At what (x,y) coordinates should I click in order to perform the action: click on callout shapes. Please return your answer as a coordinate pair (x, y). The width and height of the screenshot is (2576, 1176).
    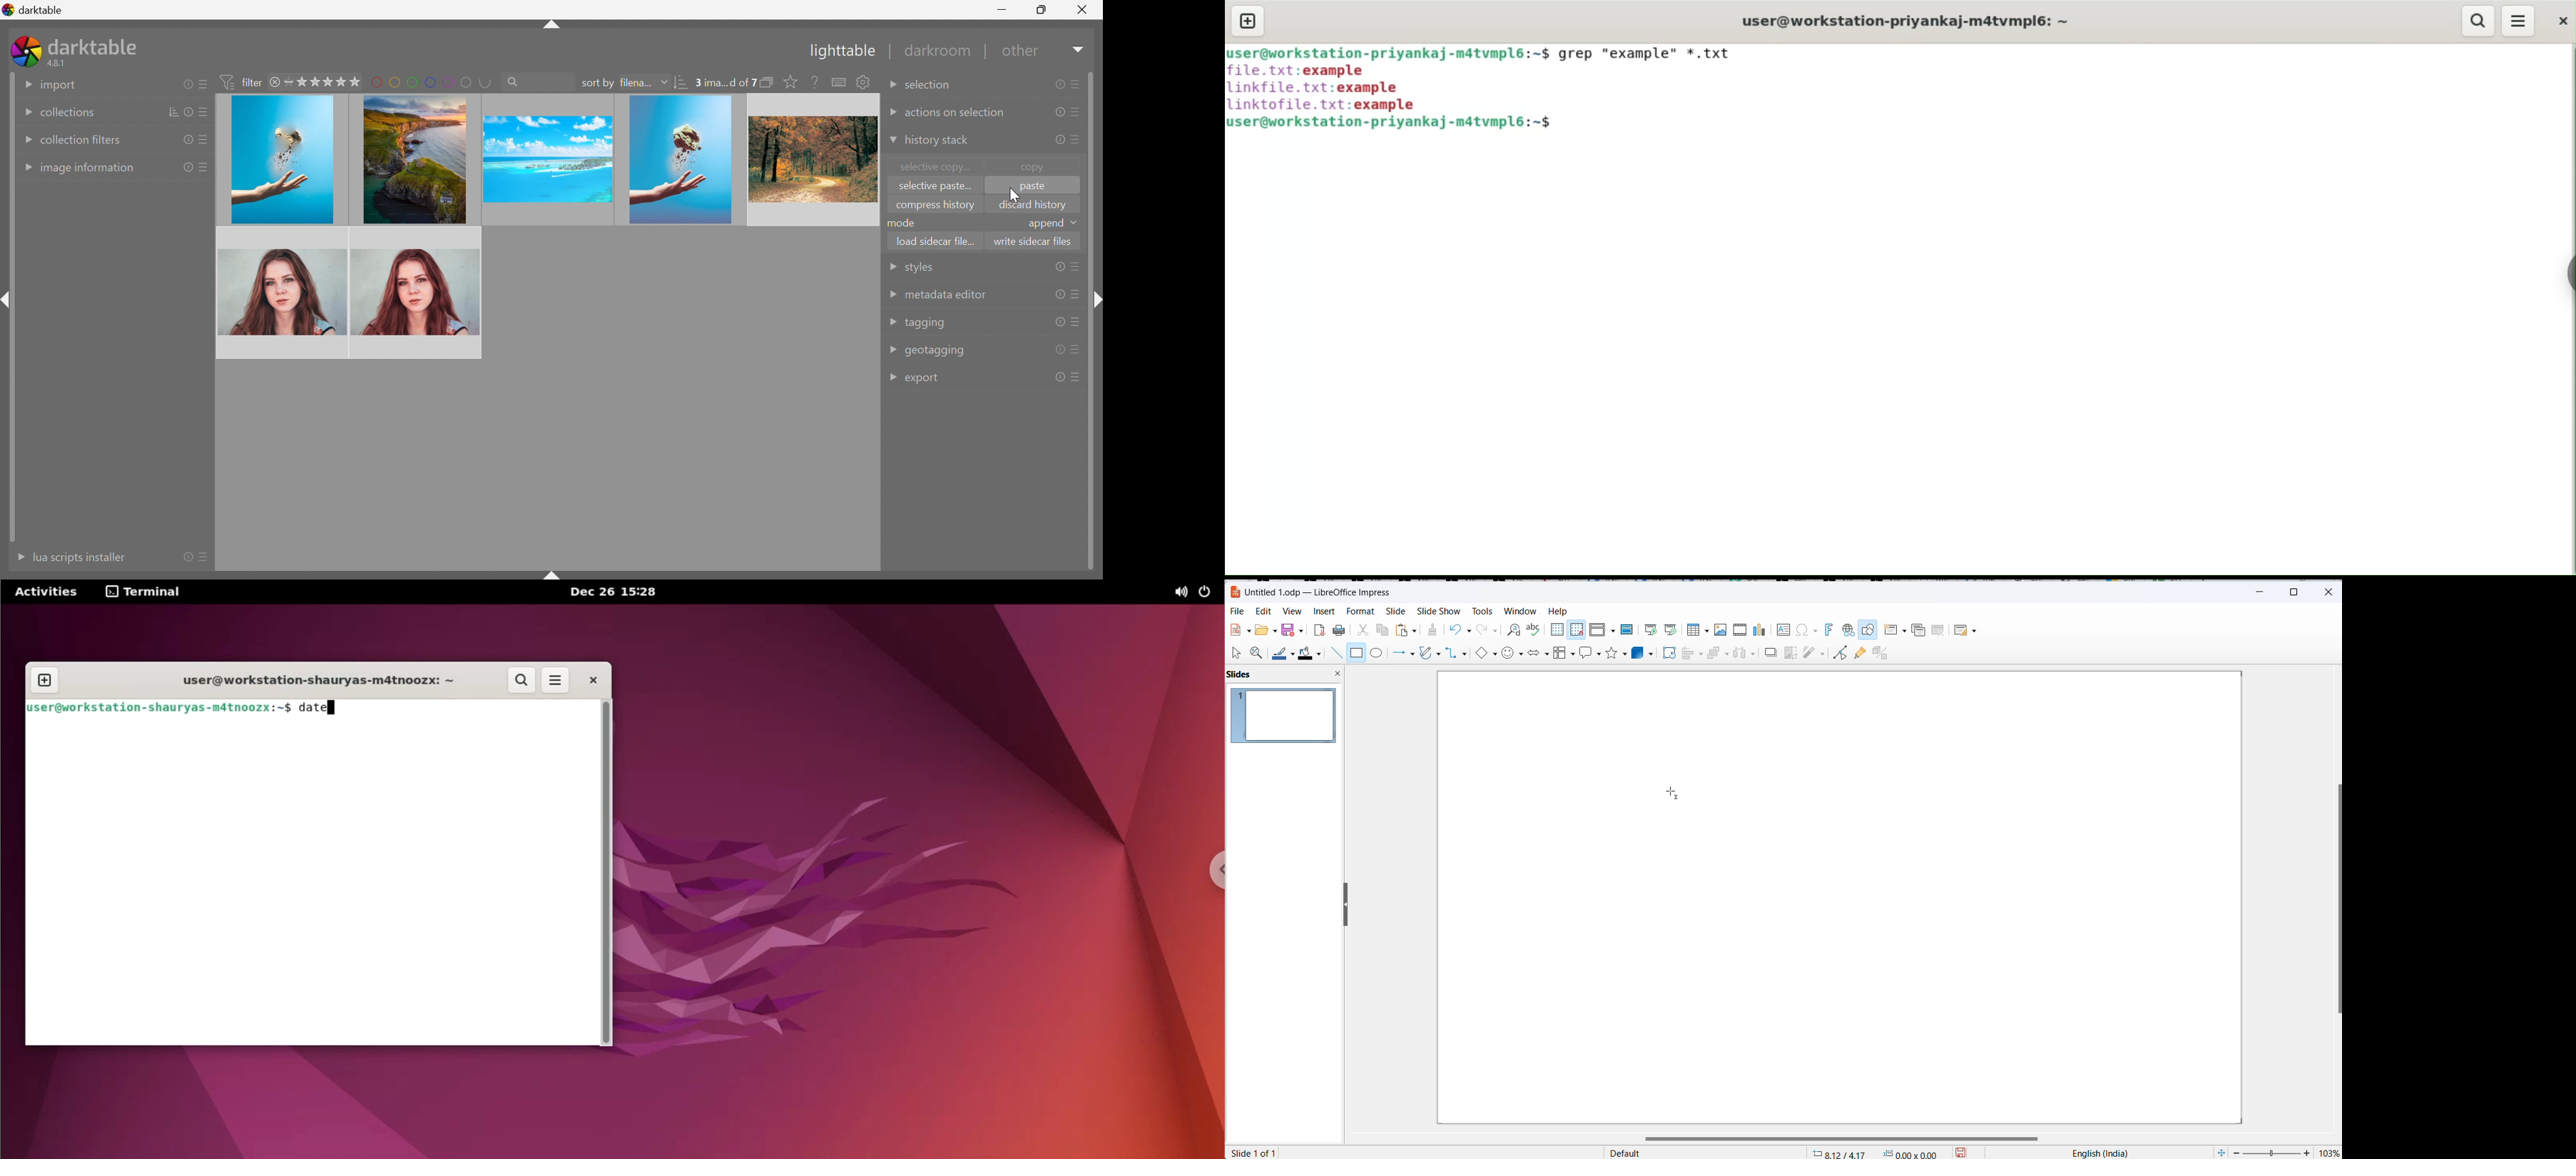
    Looking at the image, I should click on (1591, 652).